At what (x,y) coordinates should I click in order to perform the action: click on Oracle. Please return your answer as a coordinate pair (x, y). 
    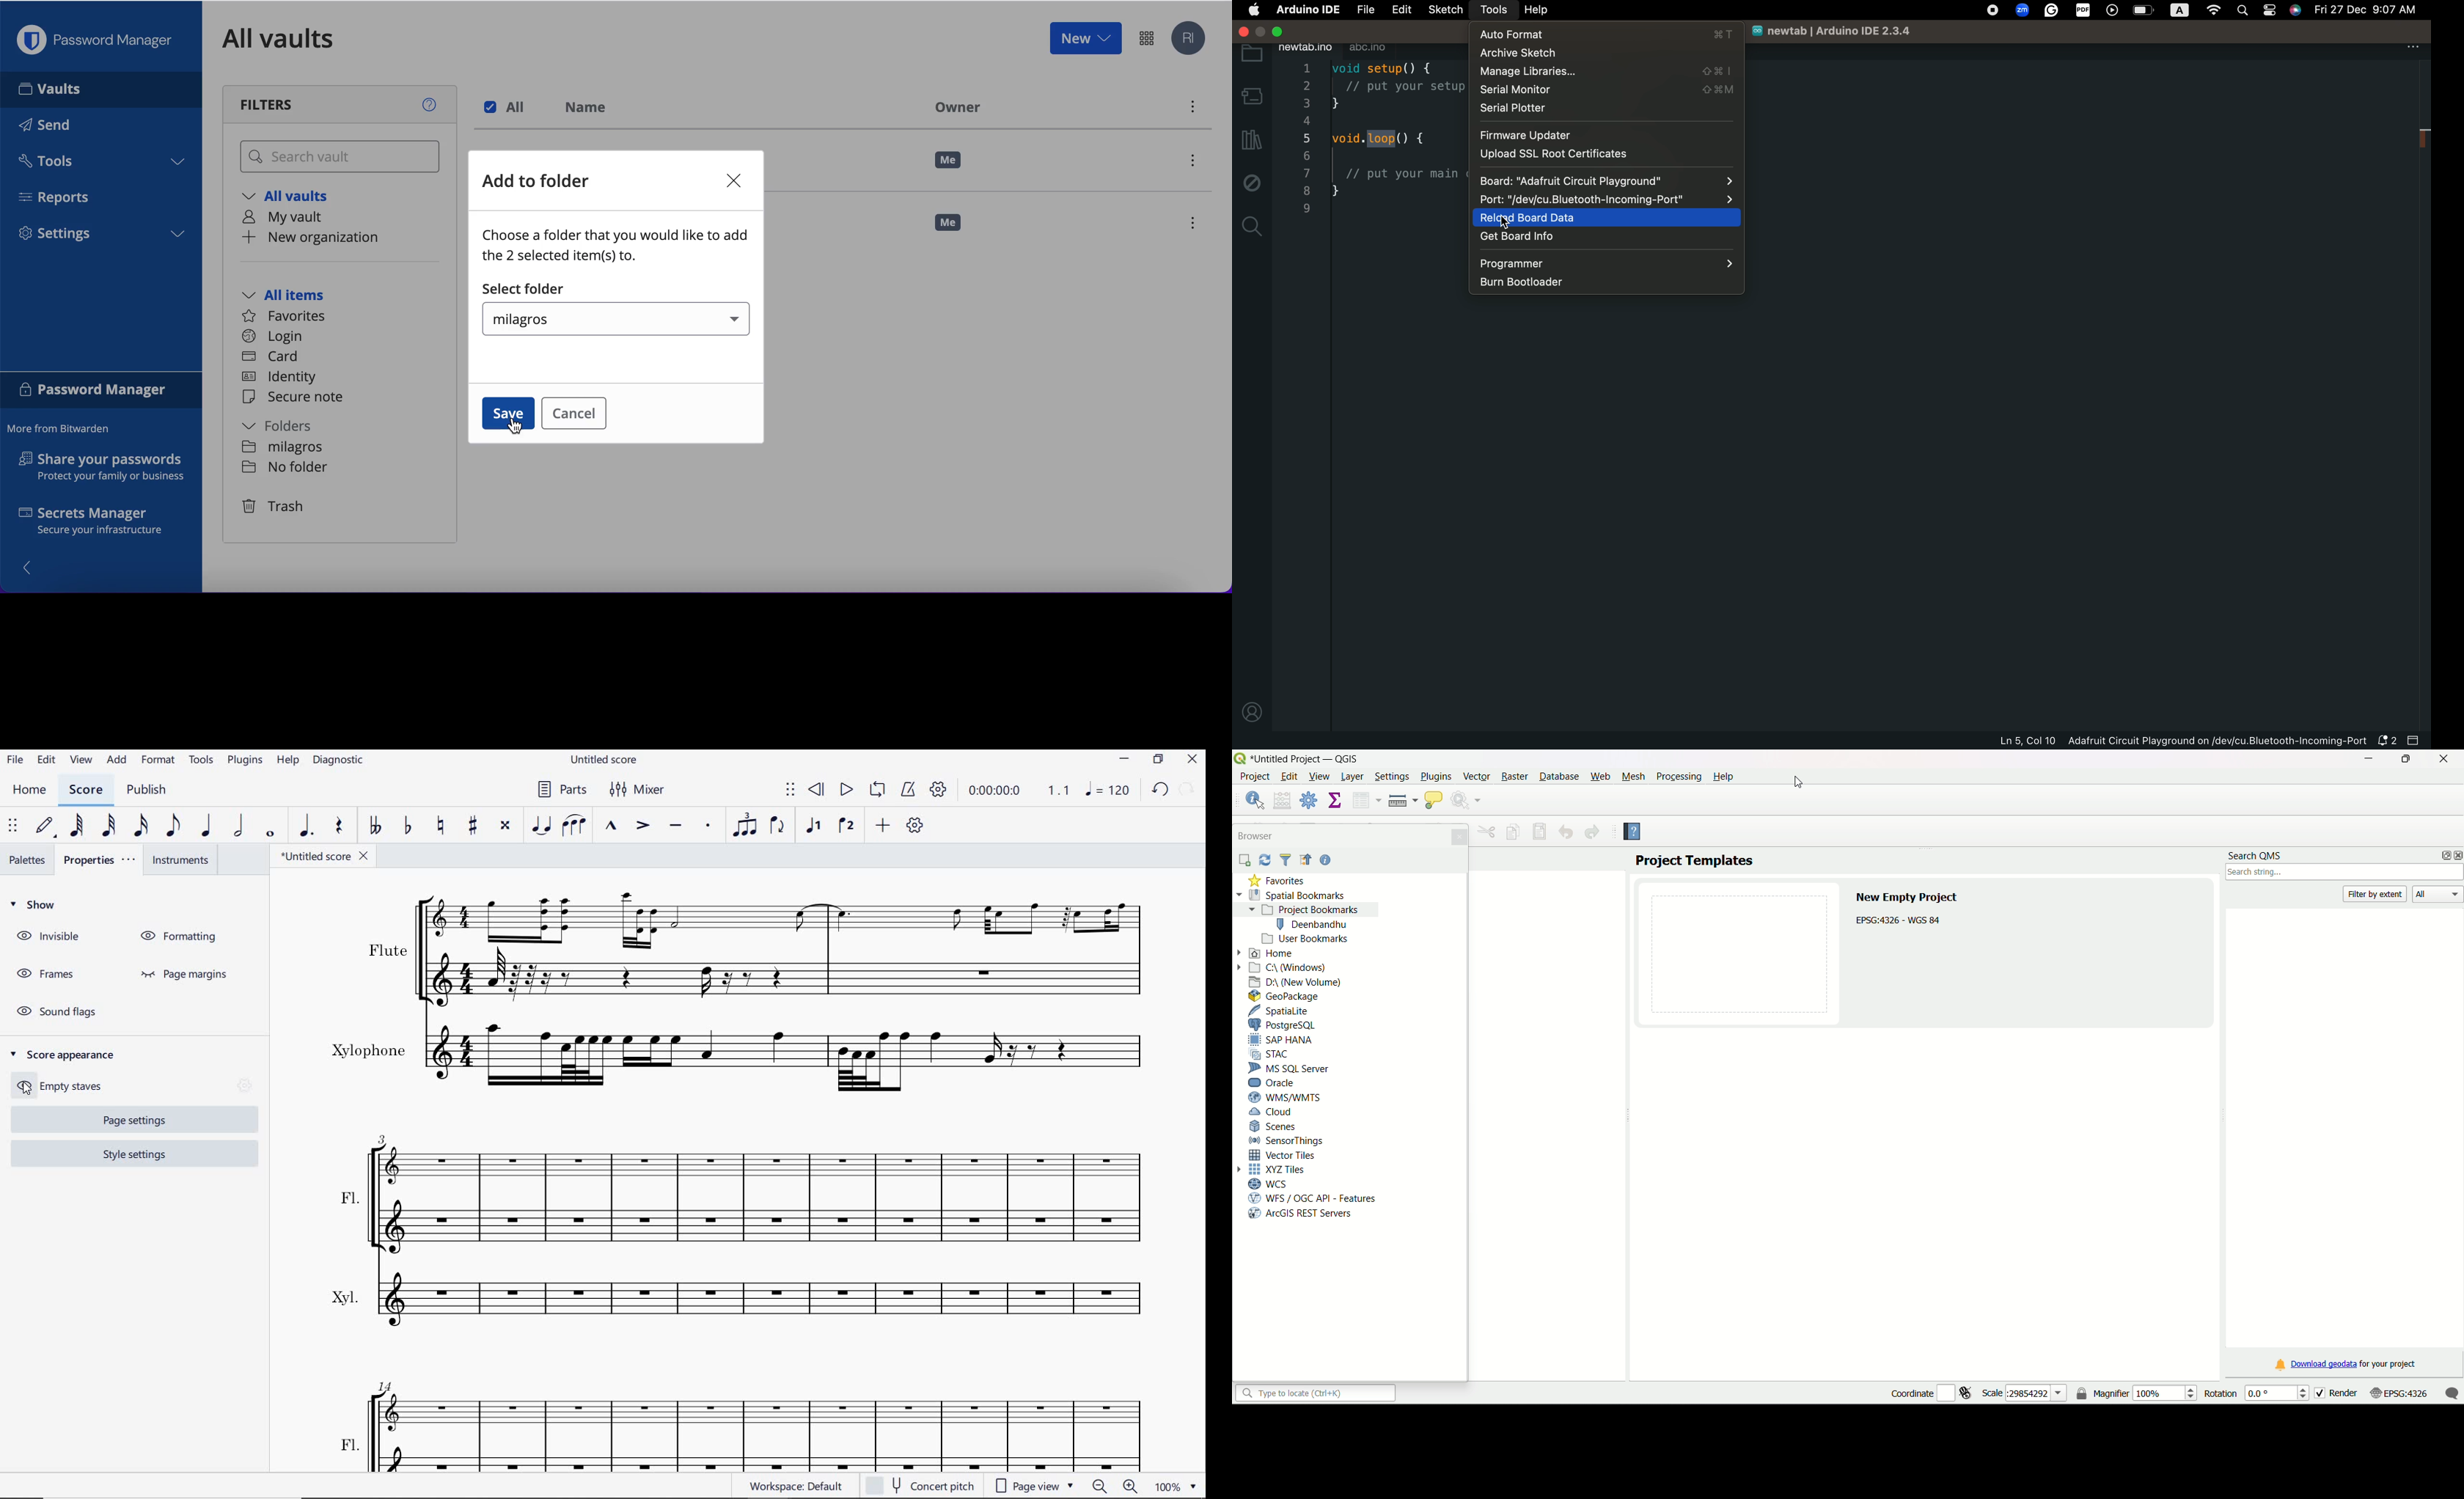
    Looking at the image, I should click on (1279, 1082).